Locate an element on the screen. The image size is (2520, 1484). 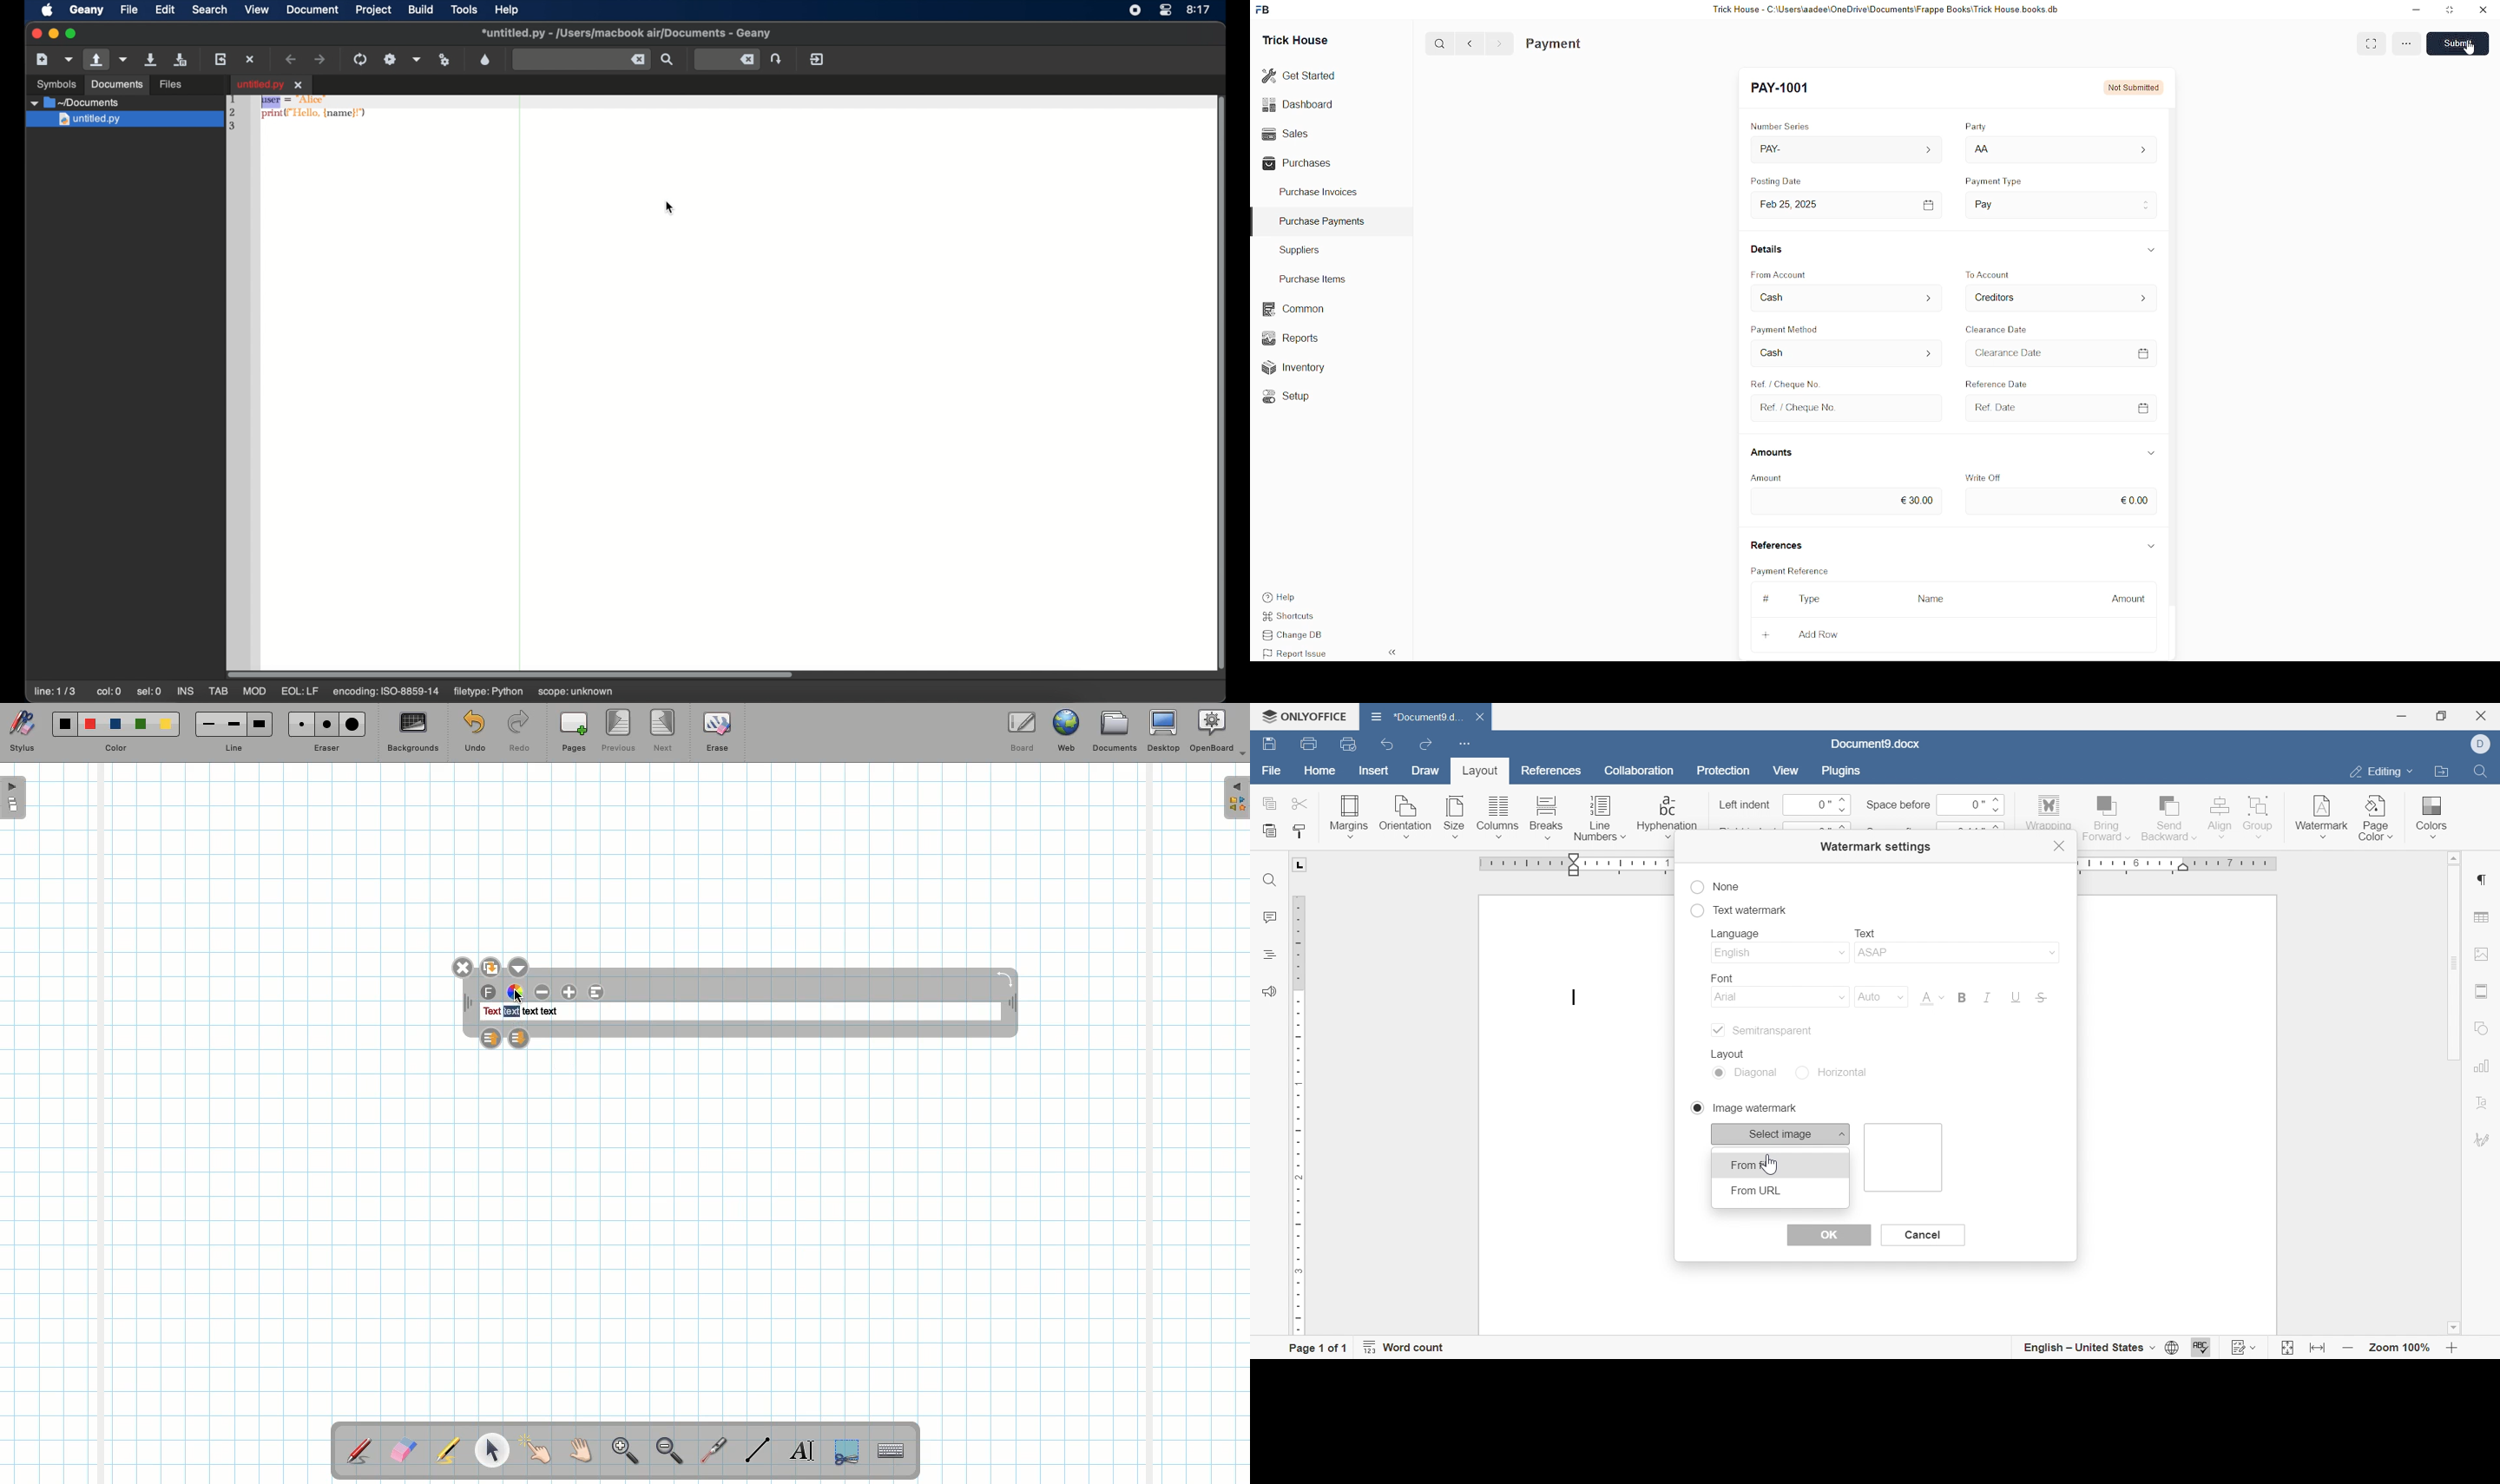
undo is located at coordinates (1391, 746).